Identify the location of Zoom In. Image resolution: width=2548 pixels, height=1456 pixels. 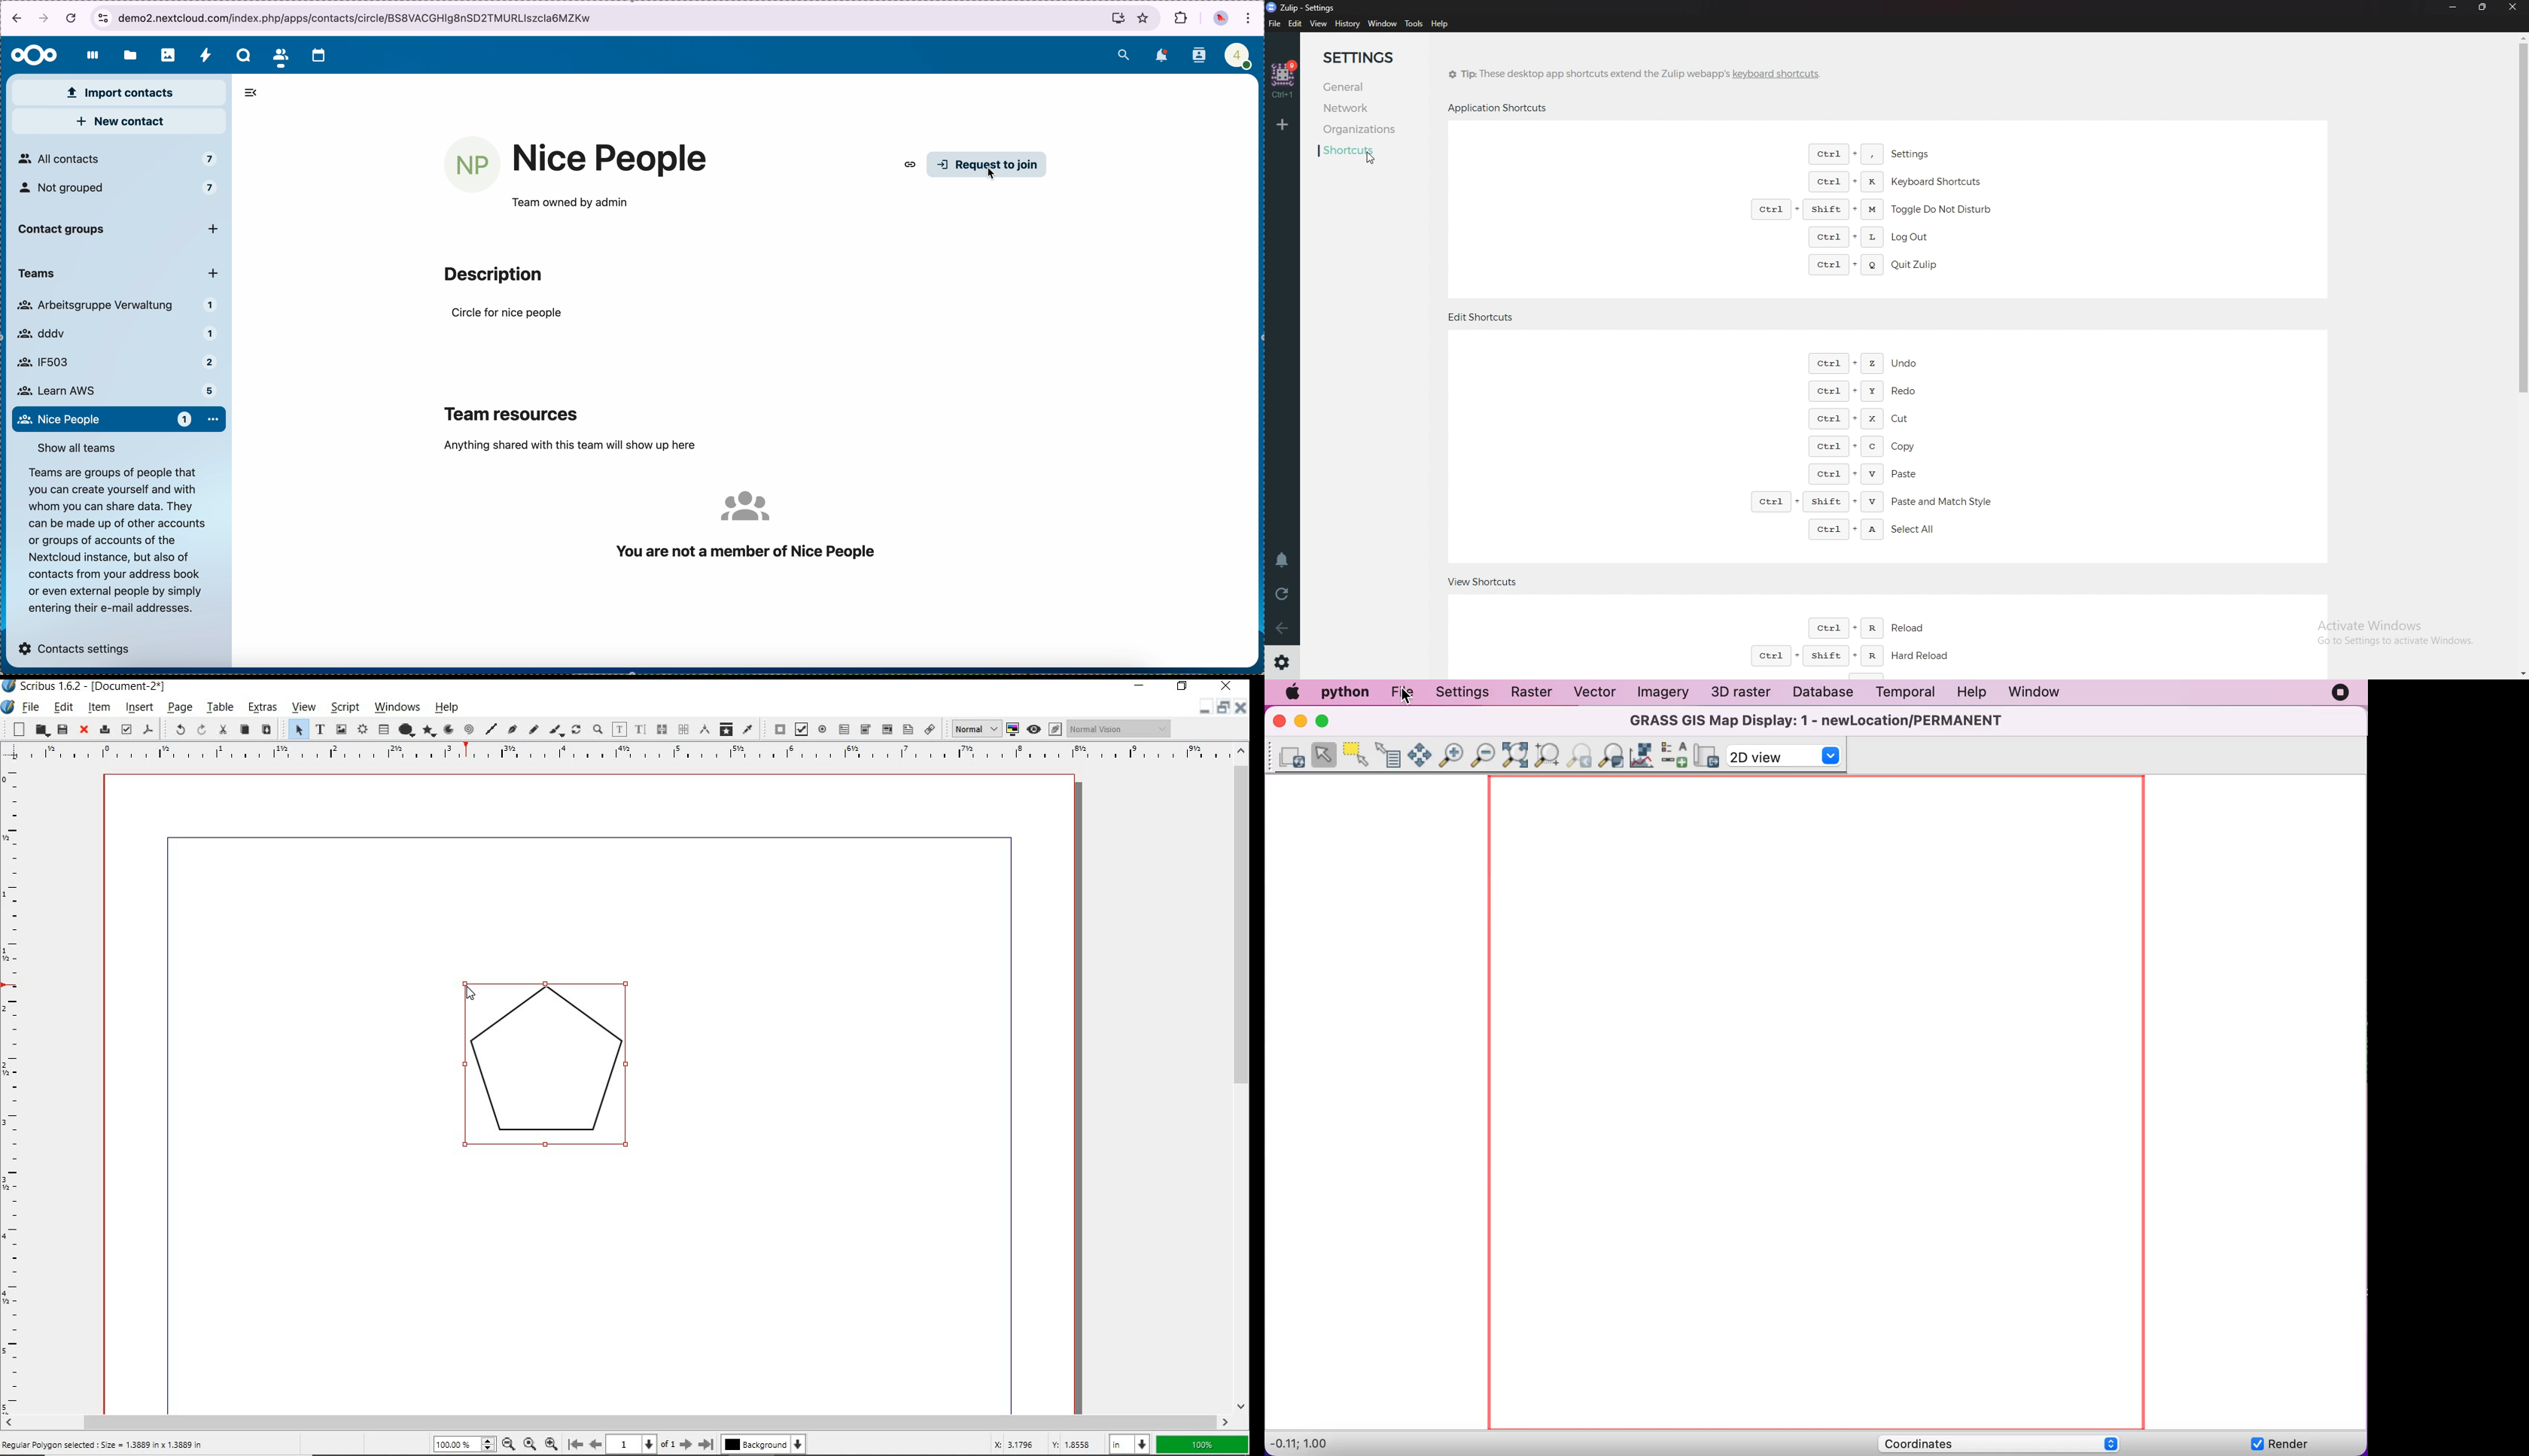
(553, 1443).